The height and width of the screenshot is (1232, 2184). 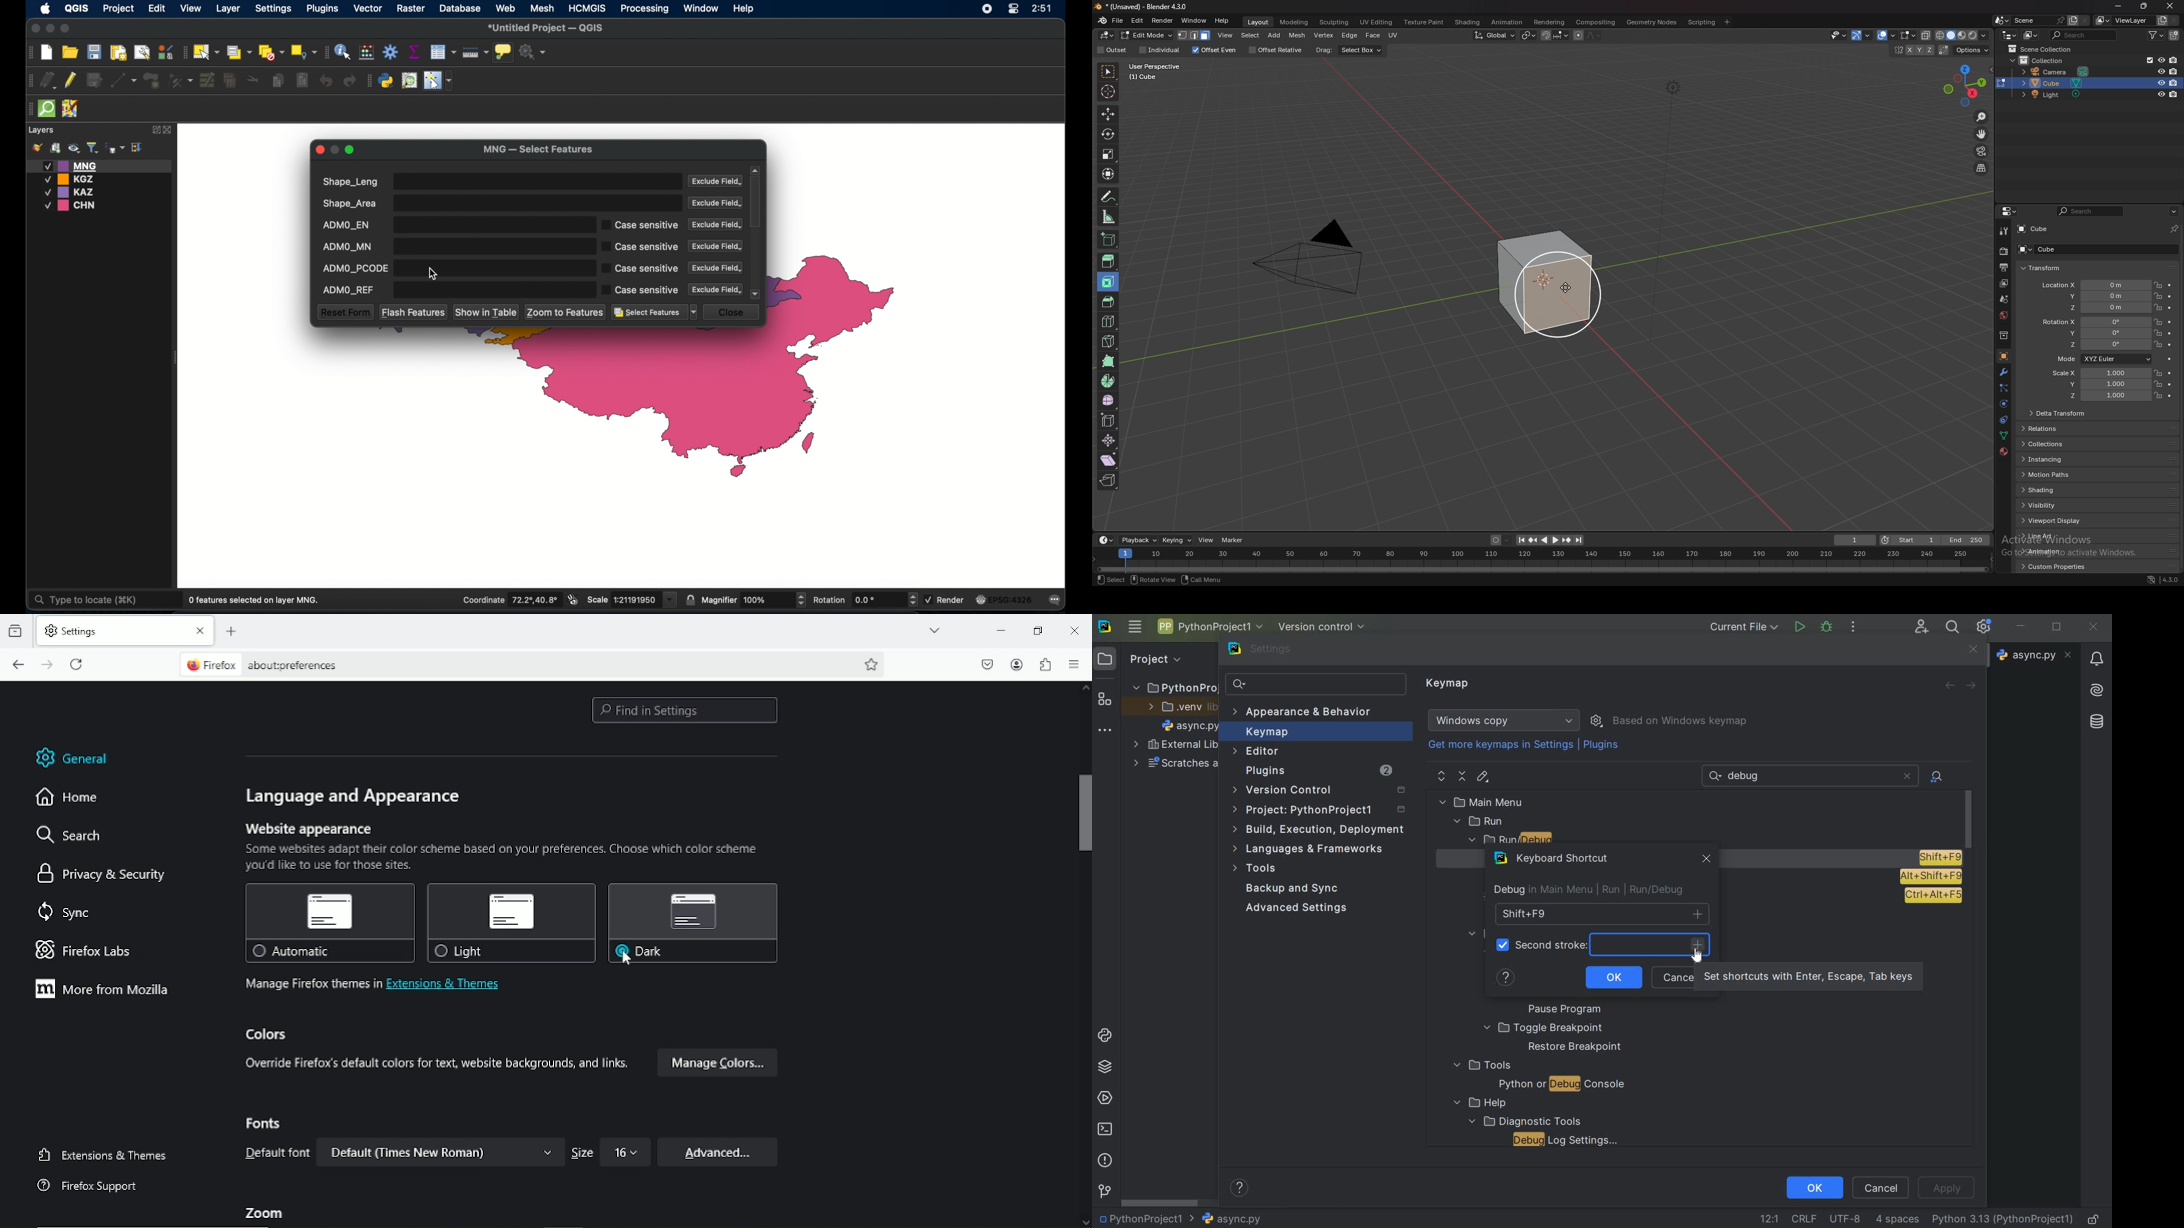 What do you see at coordinates (1017, 664) in the screenshot?
I see `account` at bounding box center [1017, 664].